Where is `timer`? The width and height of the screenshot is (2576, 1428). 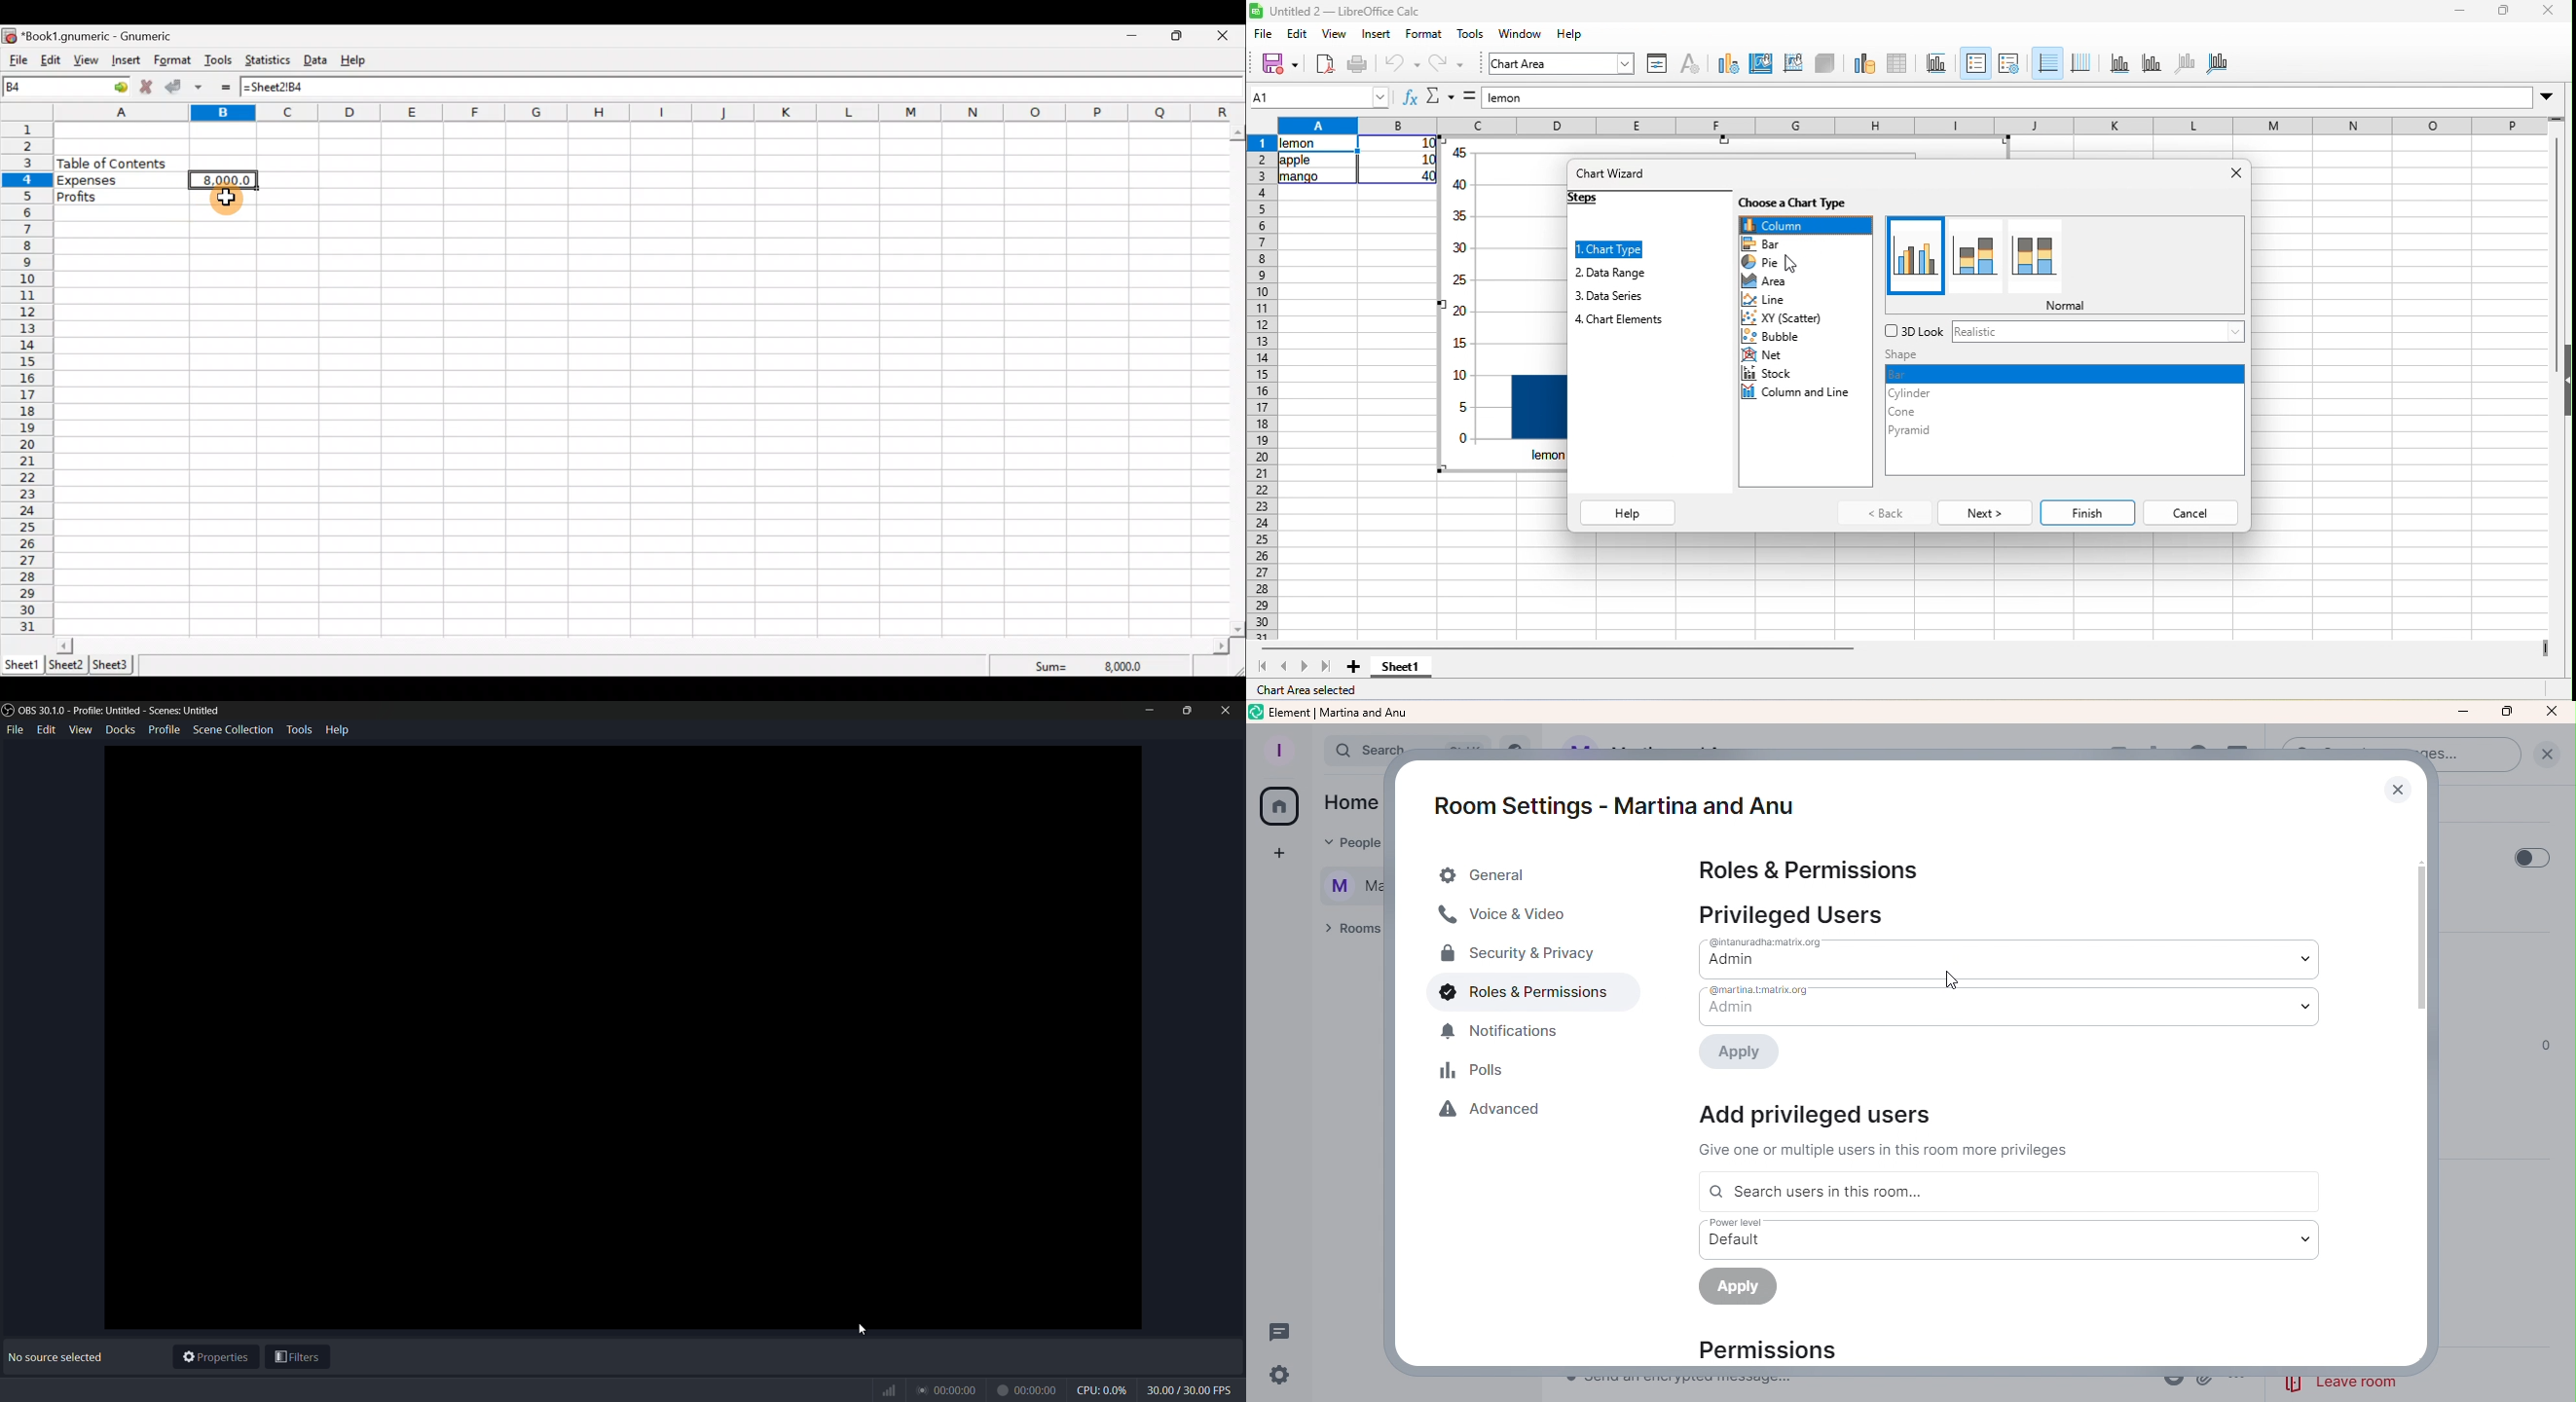
timer is located at coordinates (969, 1390).